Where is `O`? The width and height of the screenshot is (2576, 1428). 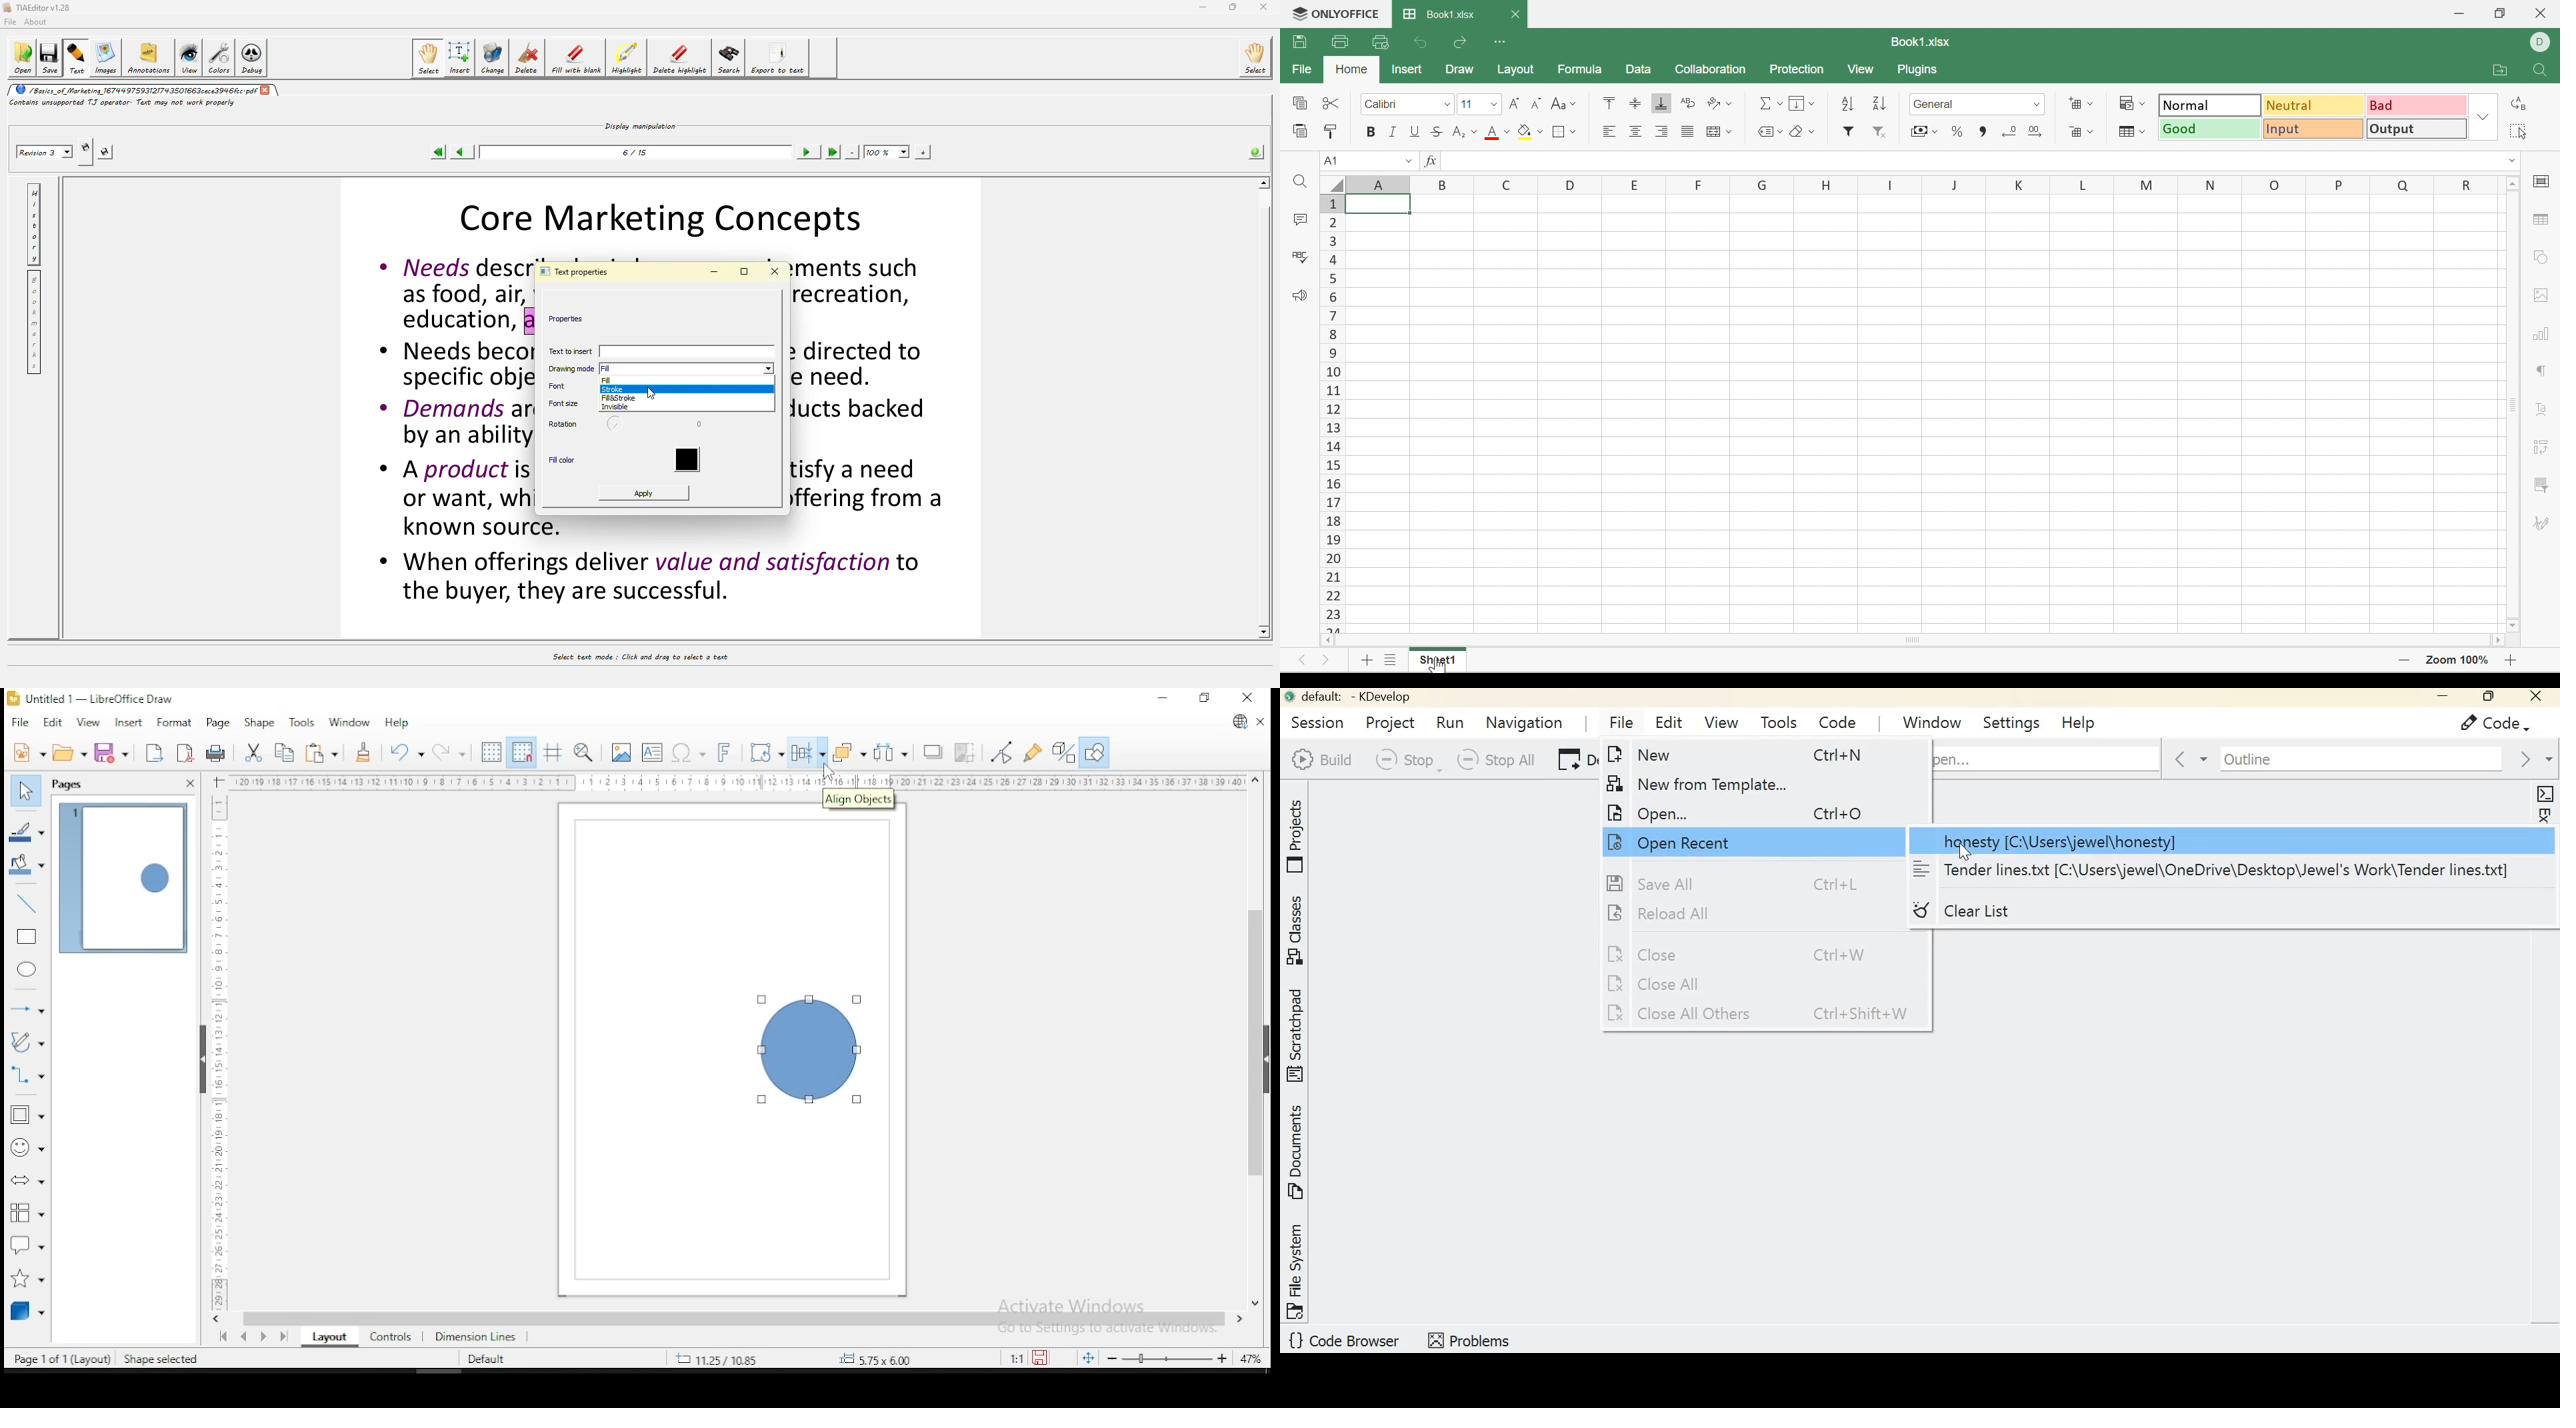
O is located at coordinates (2273, 182).